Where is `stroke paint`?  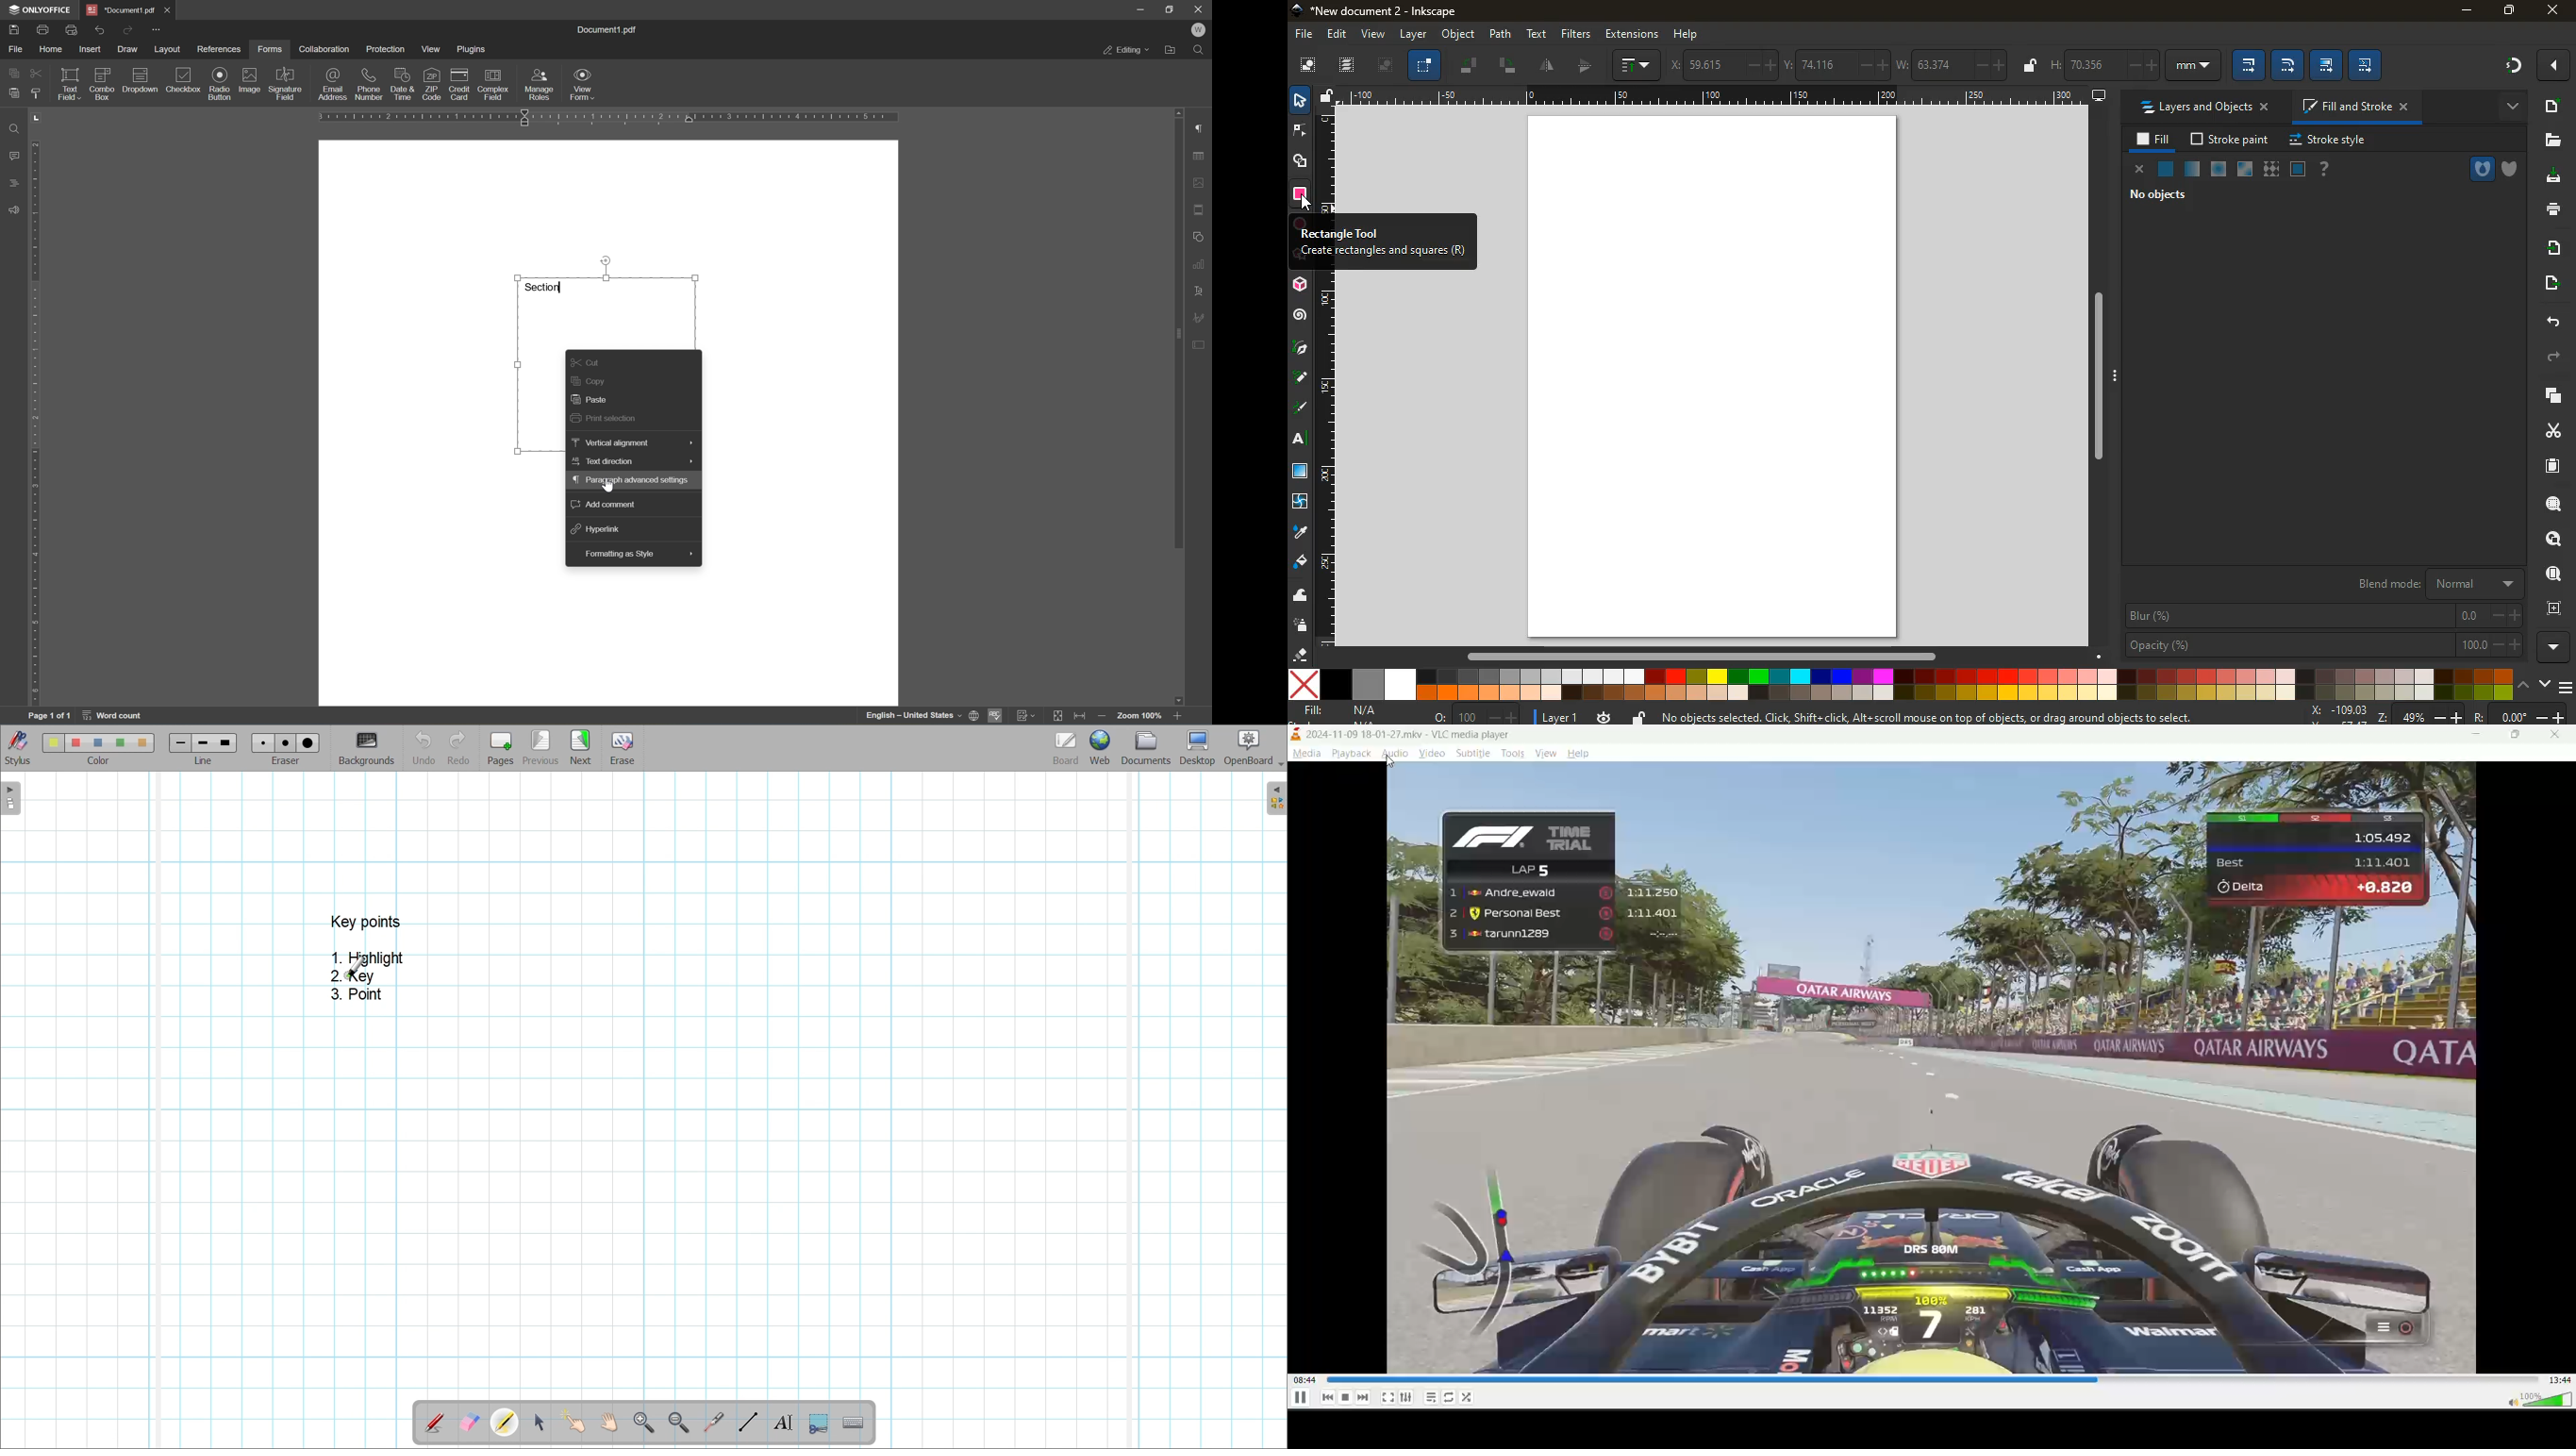 stroke paint is located at coordinates (2233, 139).